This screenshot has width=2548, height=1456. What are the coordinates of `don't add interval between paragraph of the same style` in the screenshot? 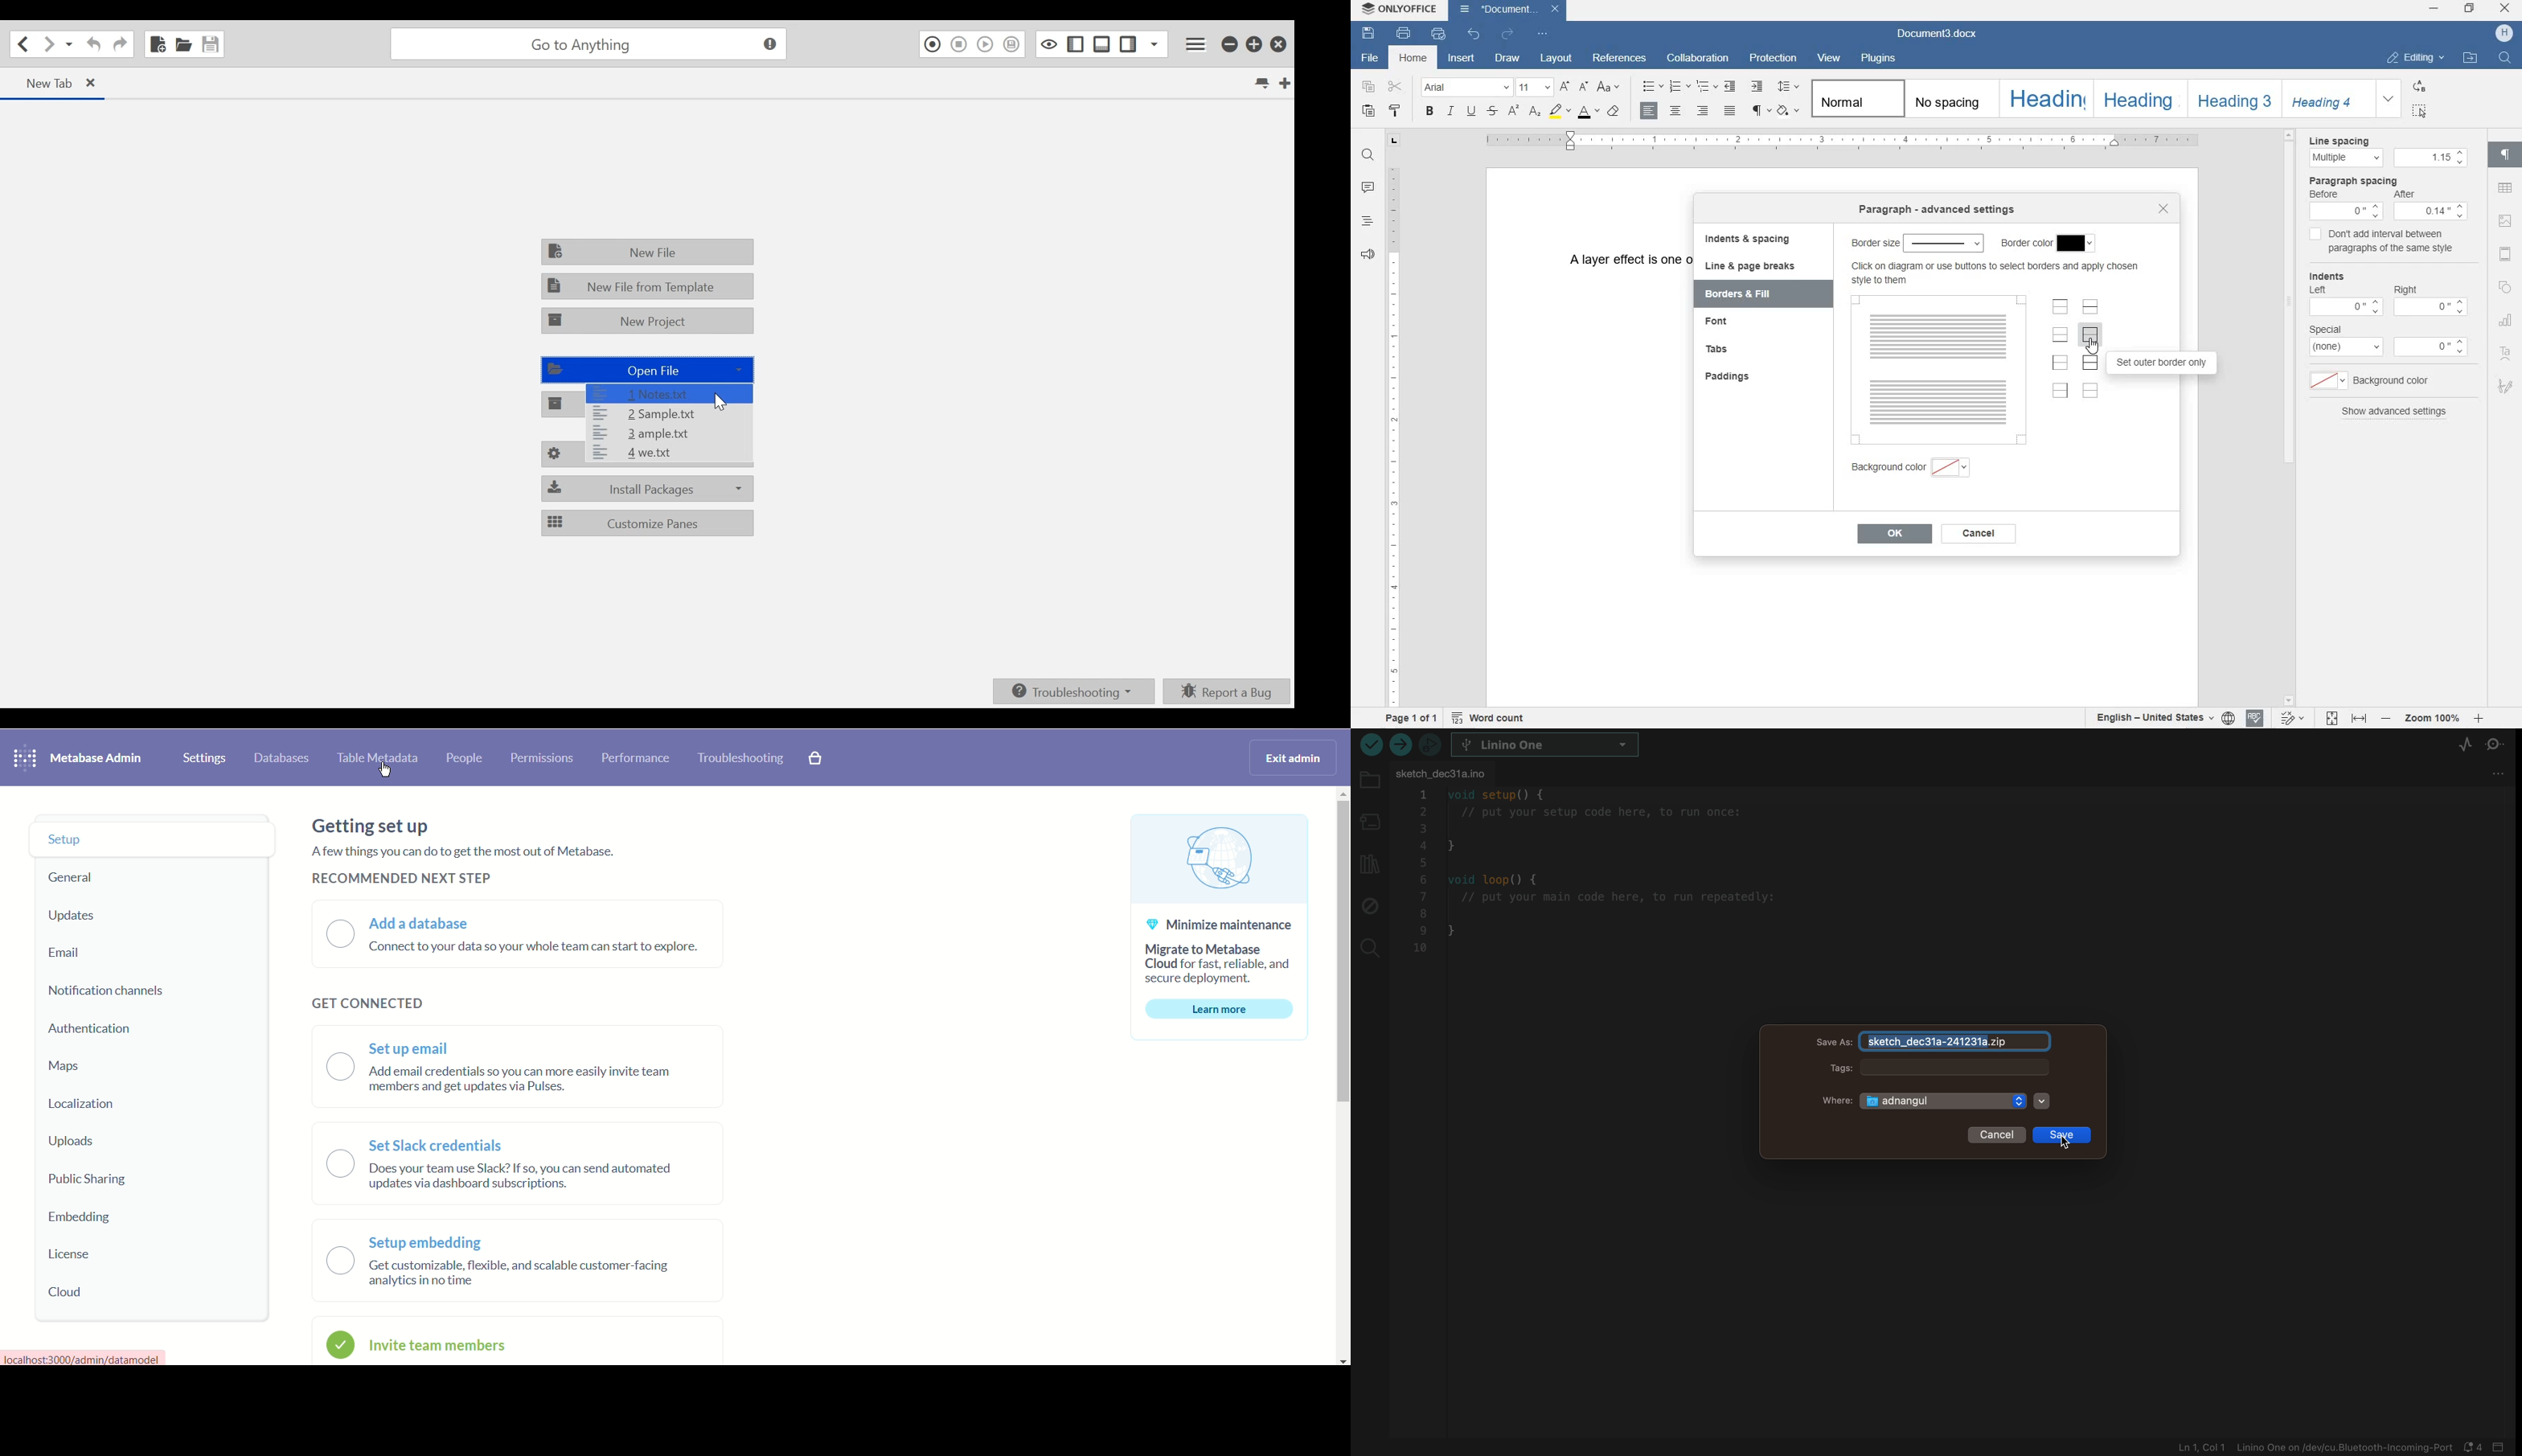 It's located at (2382, 244).